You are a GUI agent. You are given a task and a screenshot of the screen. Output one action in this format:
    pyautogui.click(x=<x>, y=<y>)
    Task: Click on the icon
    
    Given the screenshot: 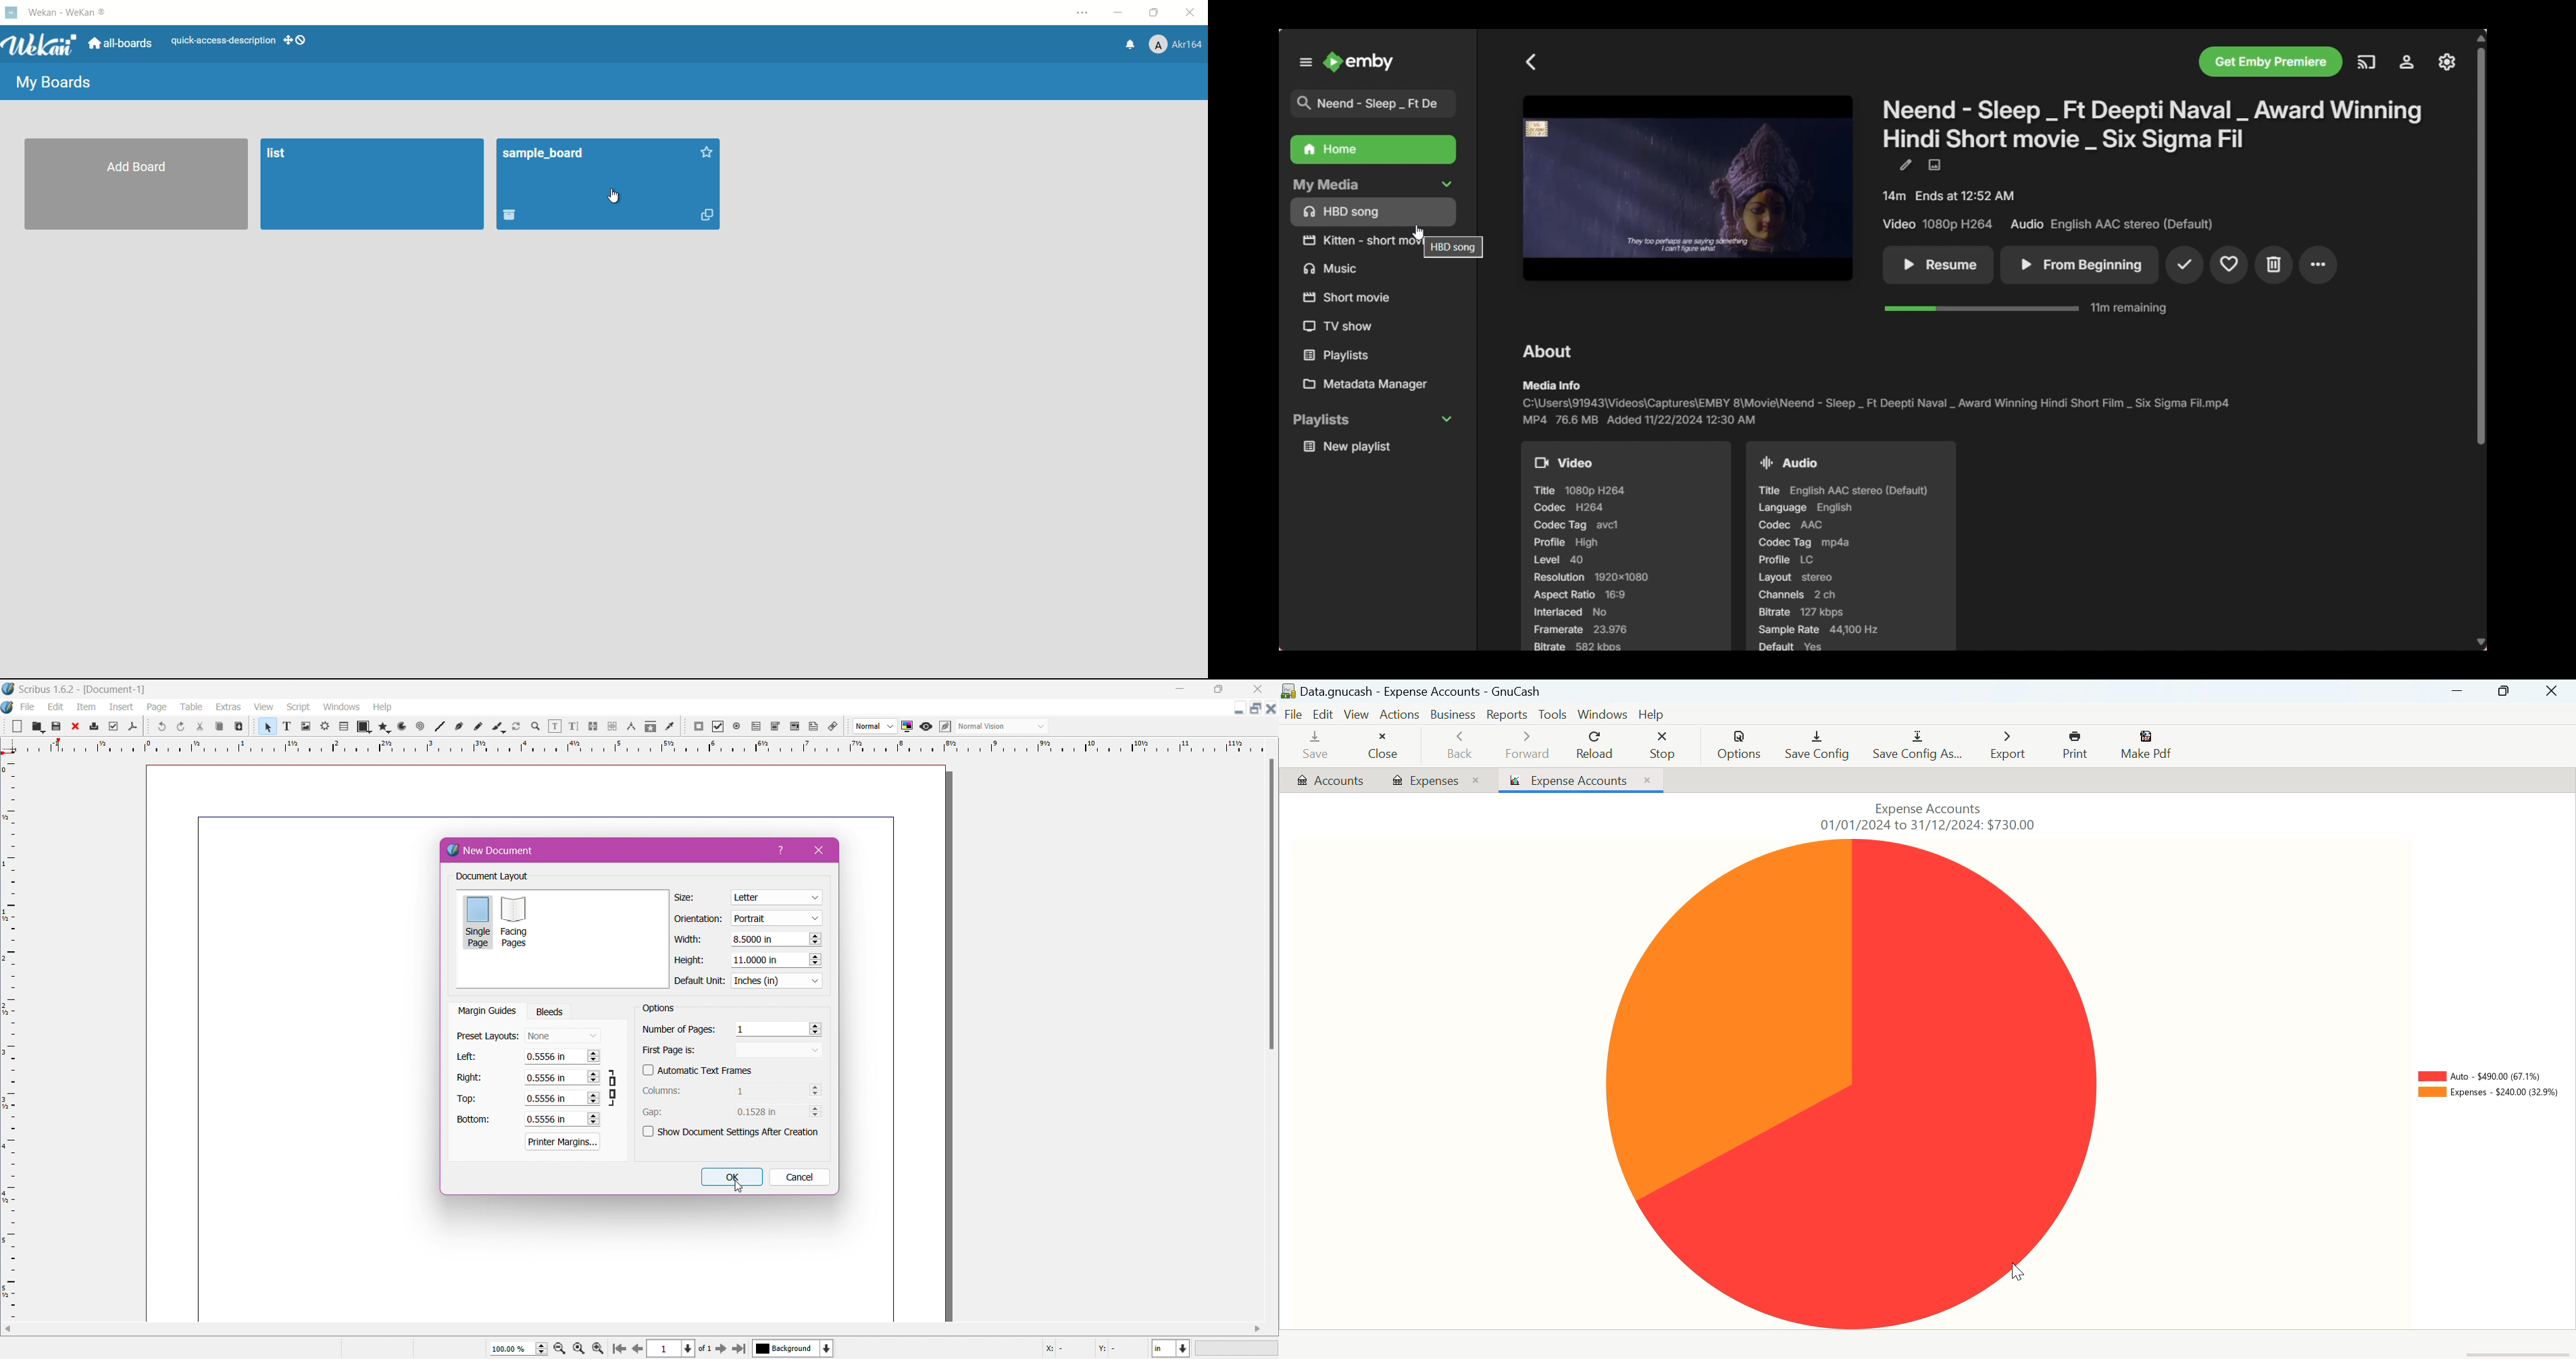 What is the action you would take?
    pyautogui.click(x=812, y=726)
    